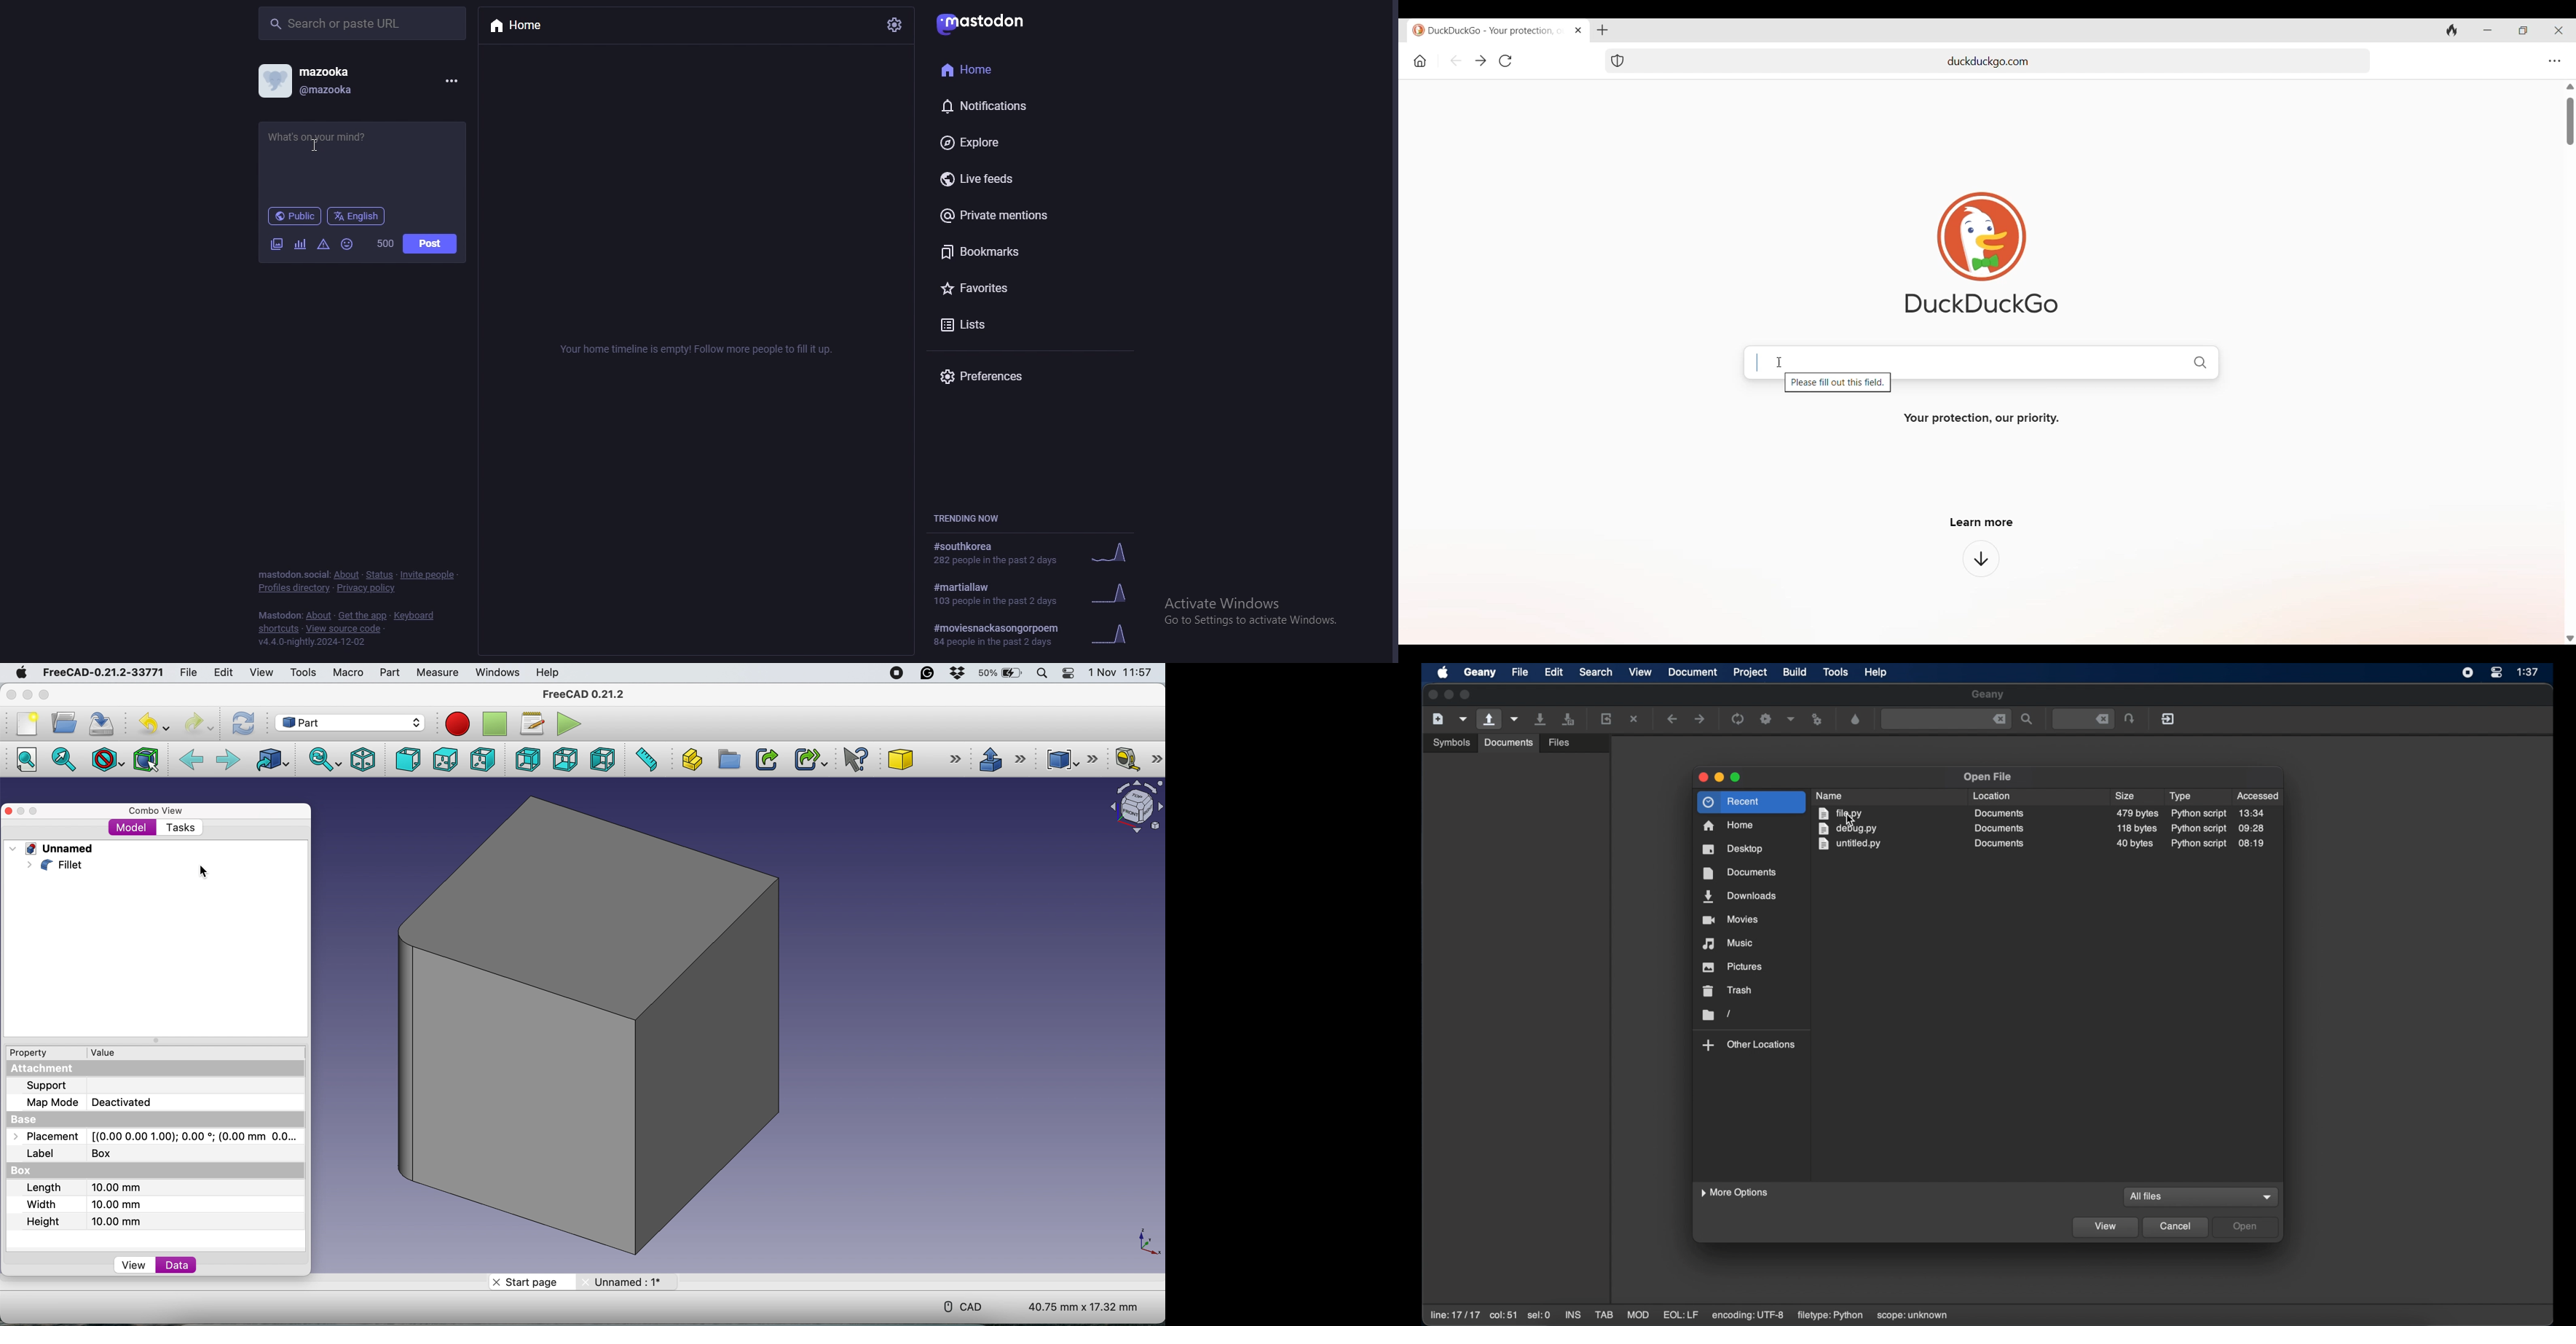 The height and width of the screenshot is (1344, 2576). I want to click on workbench - part, so click(349, 723).